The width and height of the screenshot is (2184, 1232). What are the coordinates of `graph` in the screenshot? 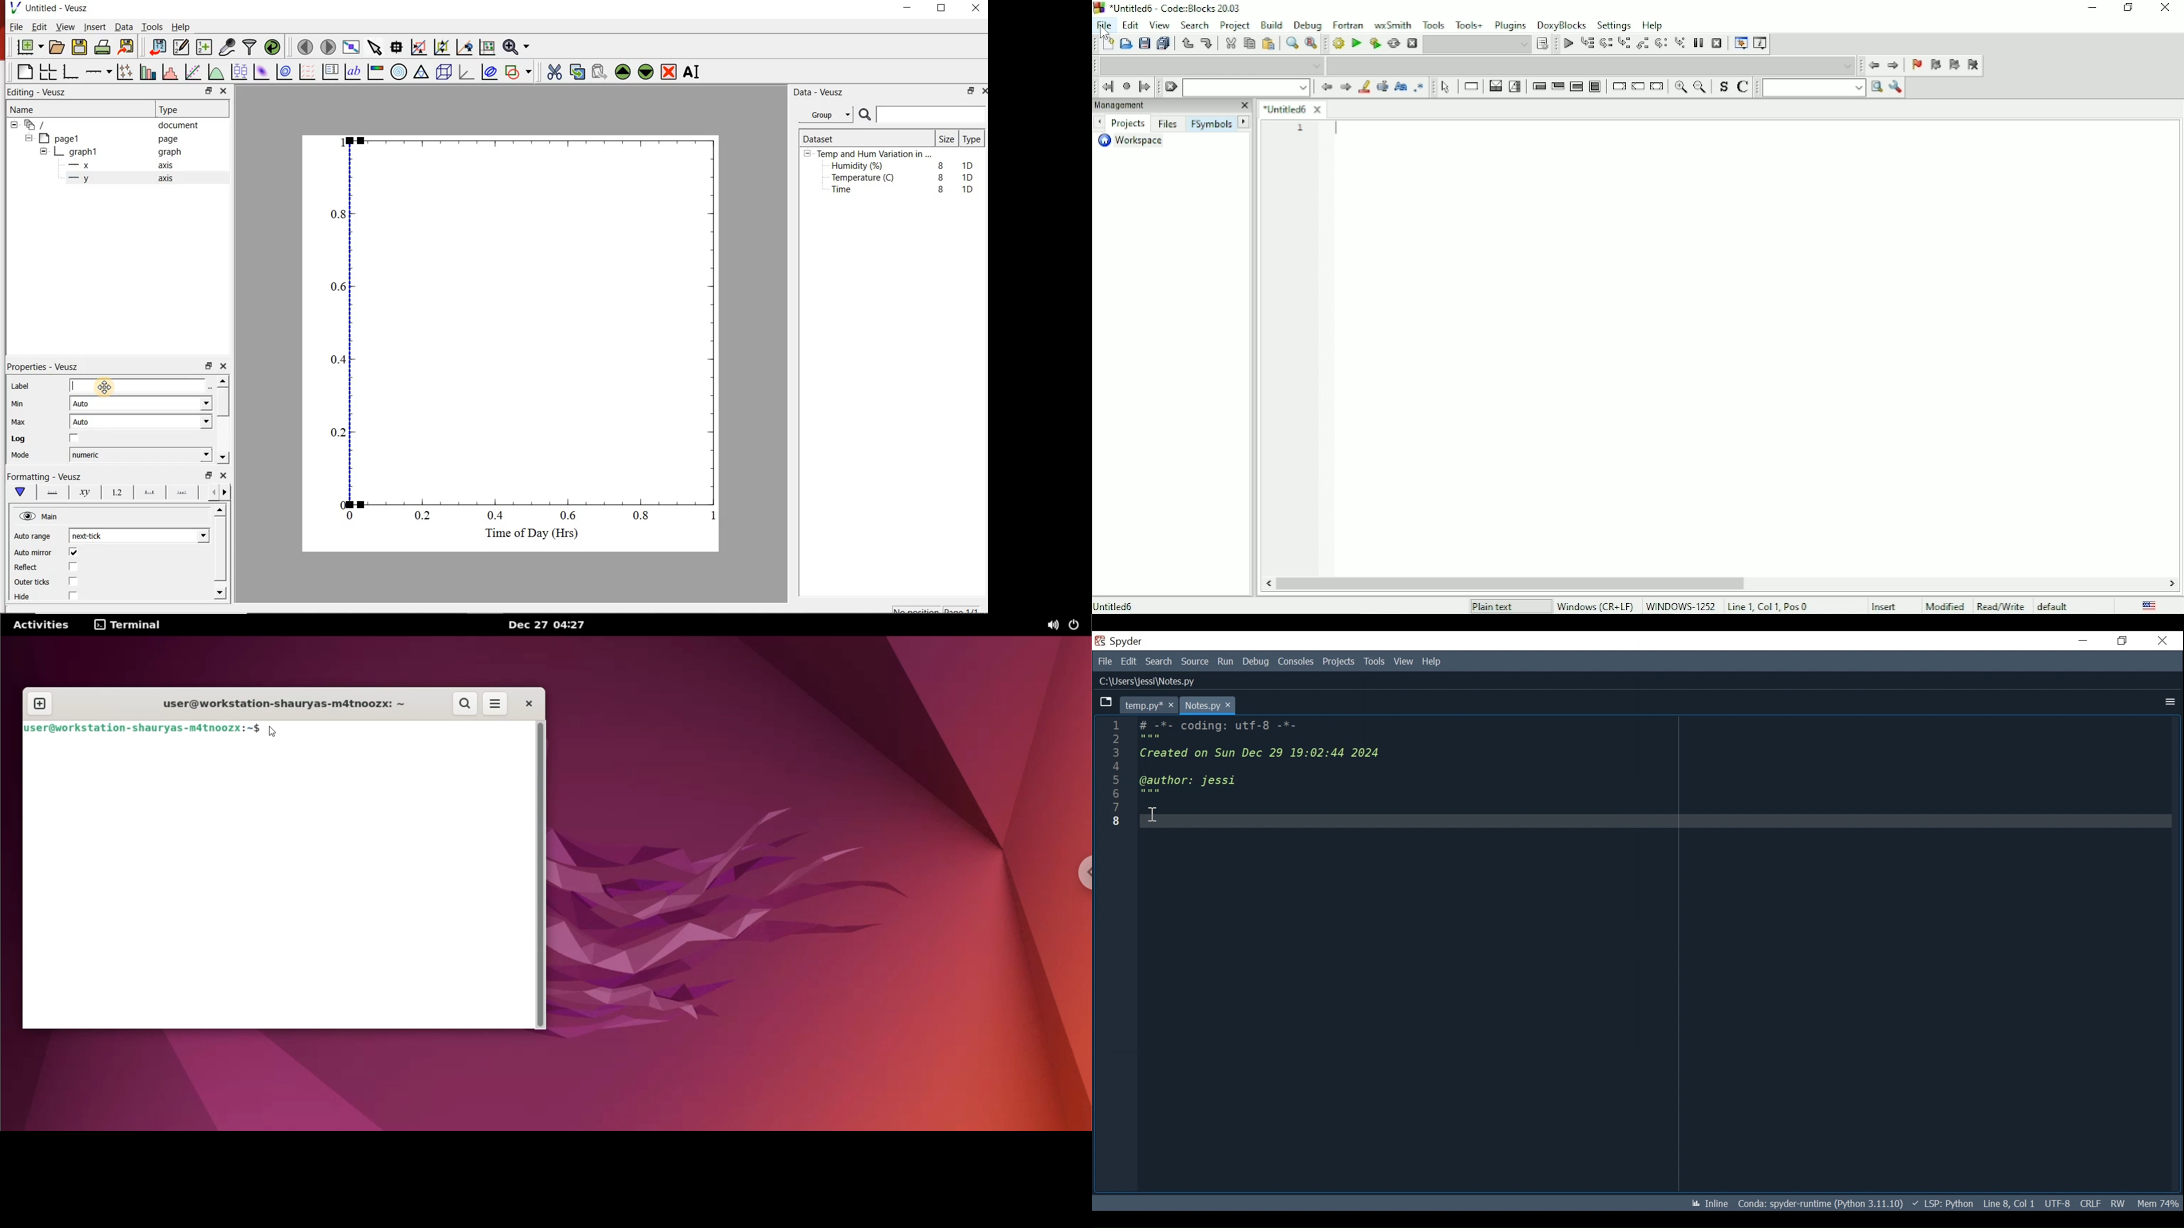 It's located at (84, 151).